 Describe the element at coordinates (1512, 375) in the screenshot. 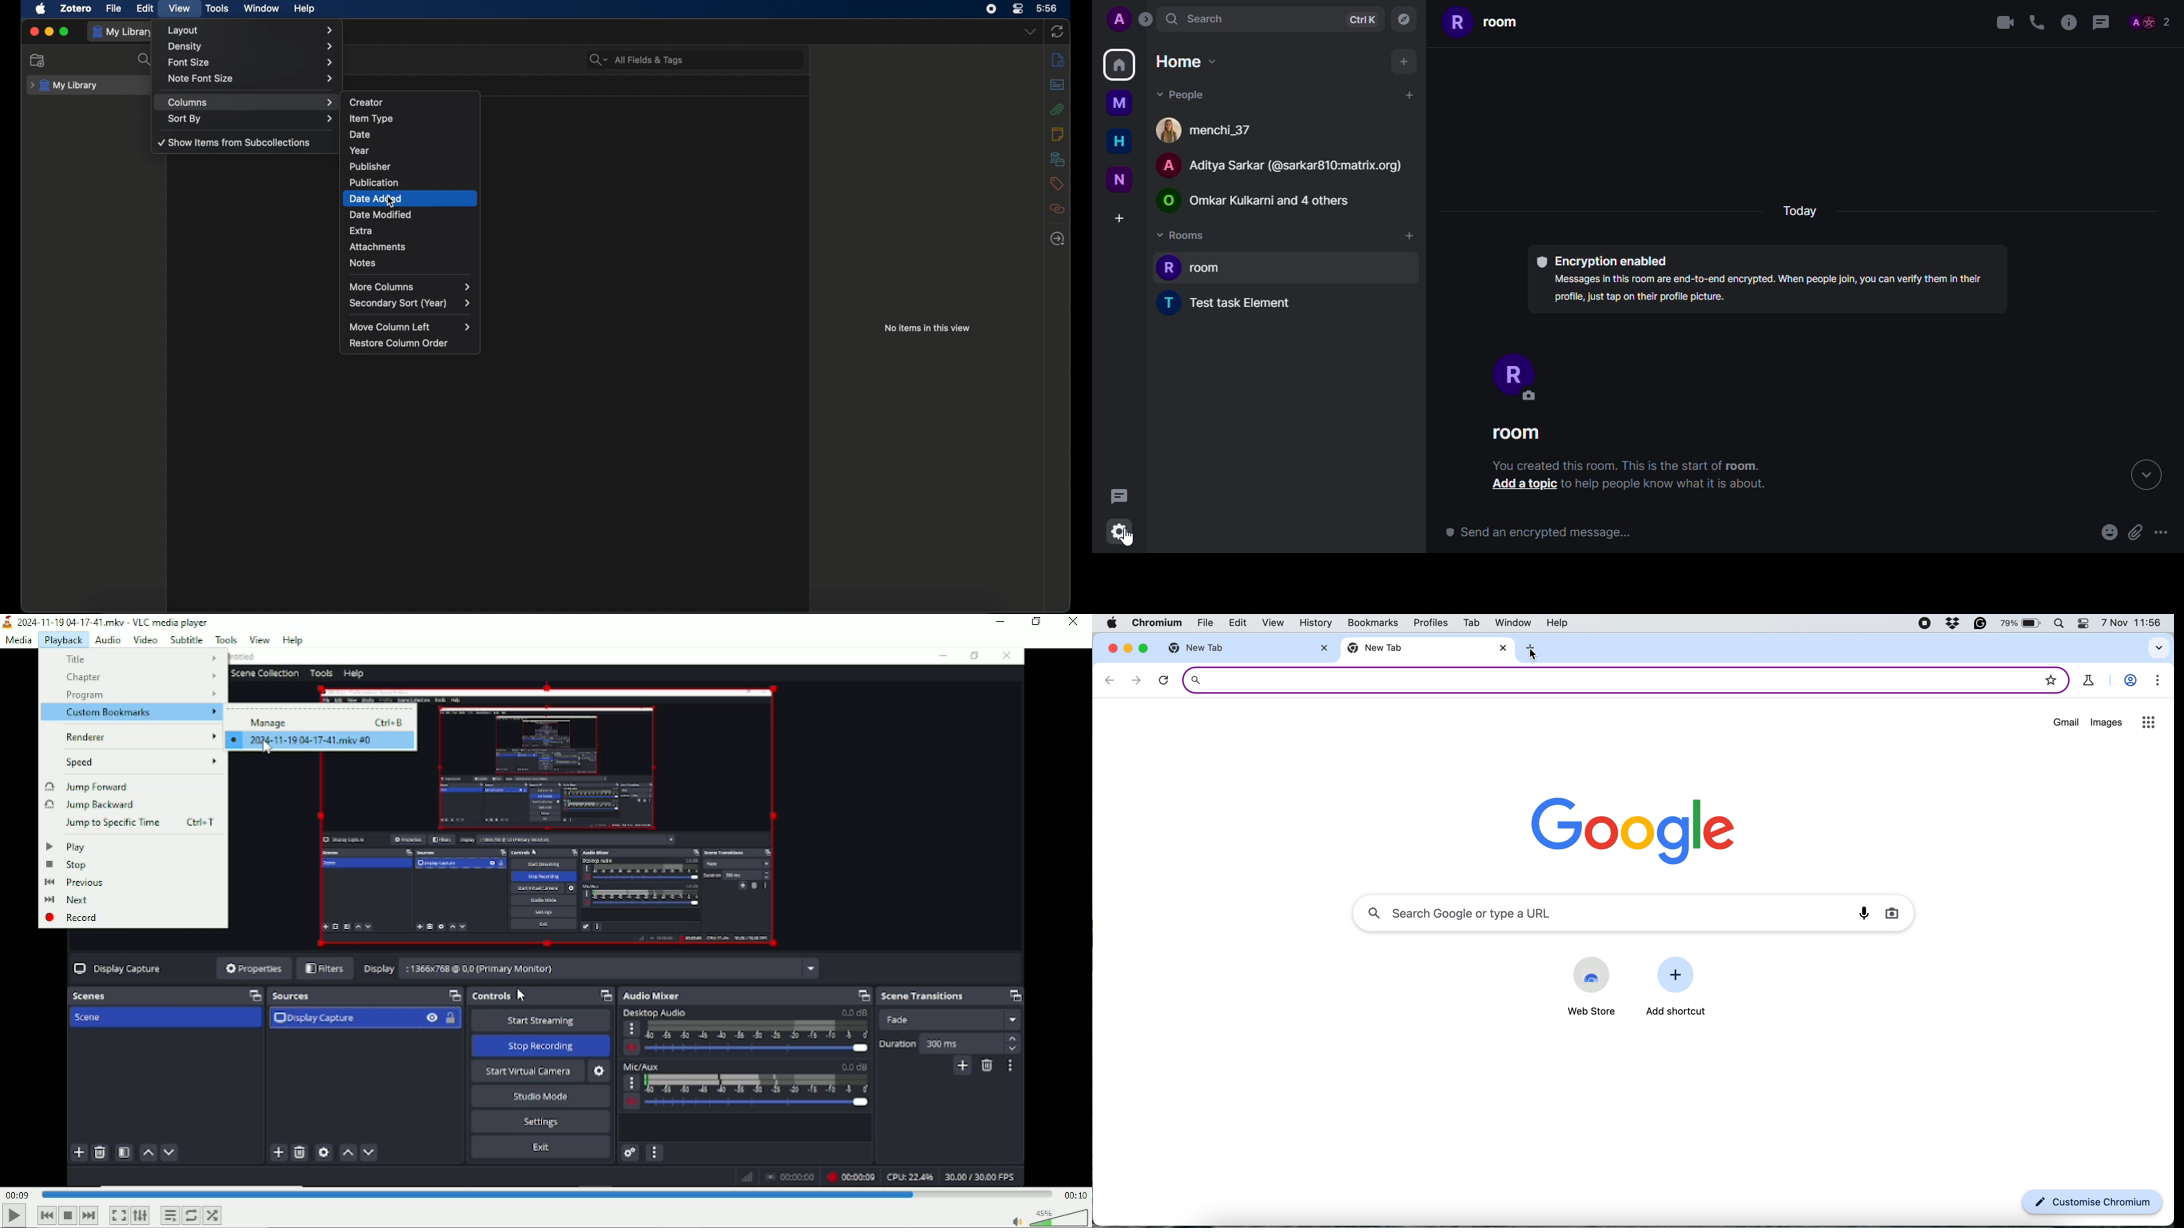

I see `profile` at that location.